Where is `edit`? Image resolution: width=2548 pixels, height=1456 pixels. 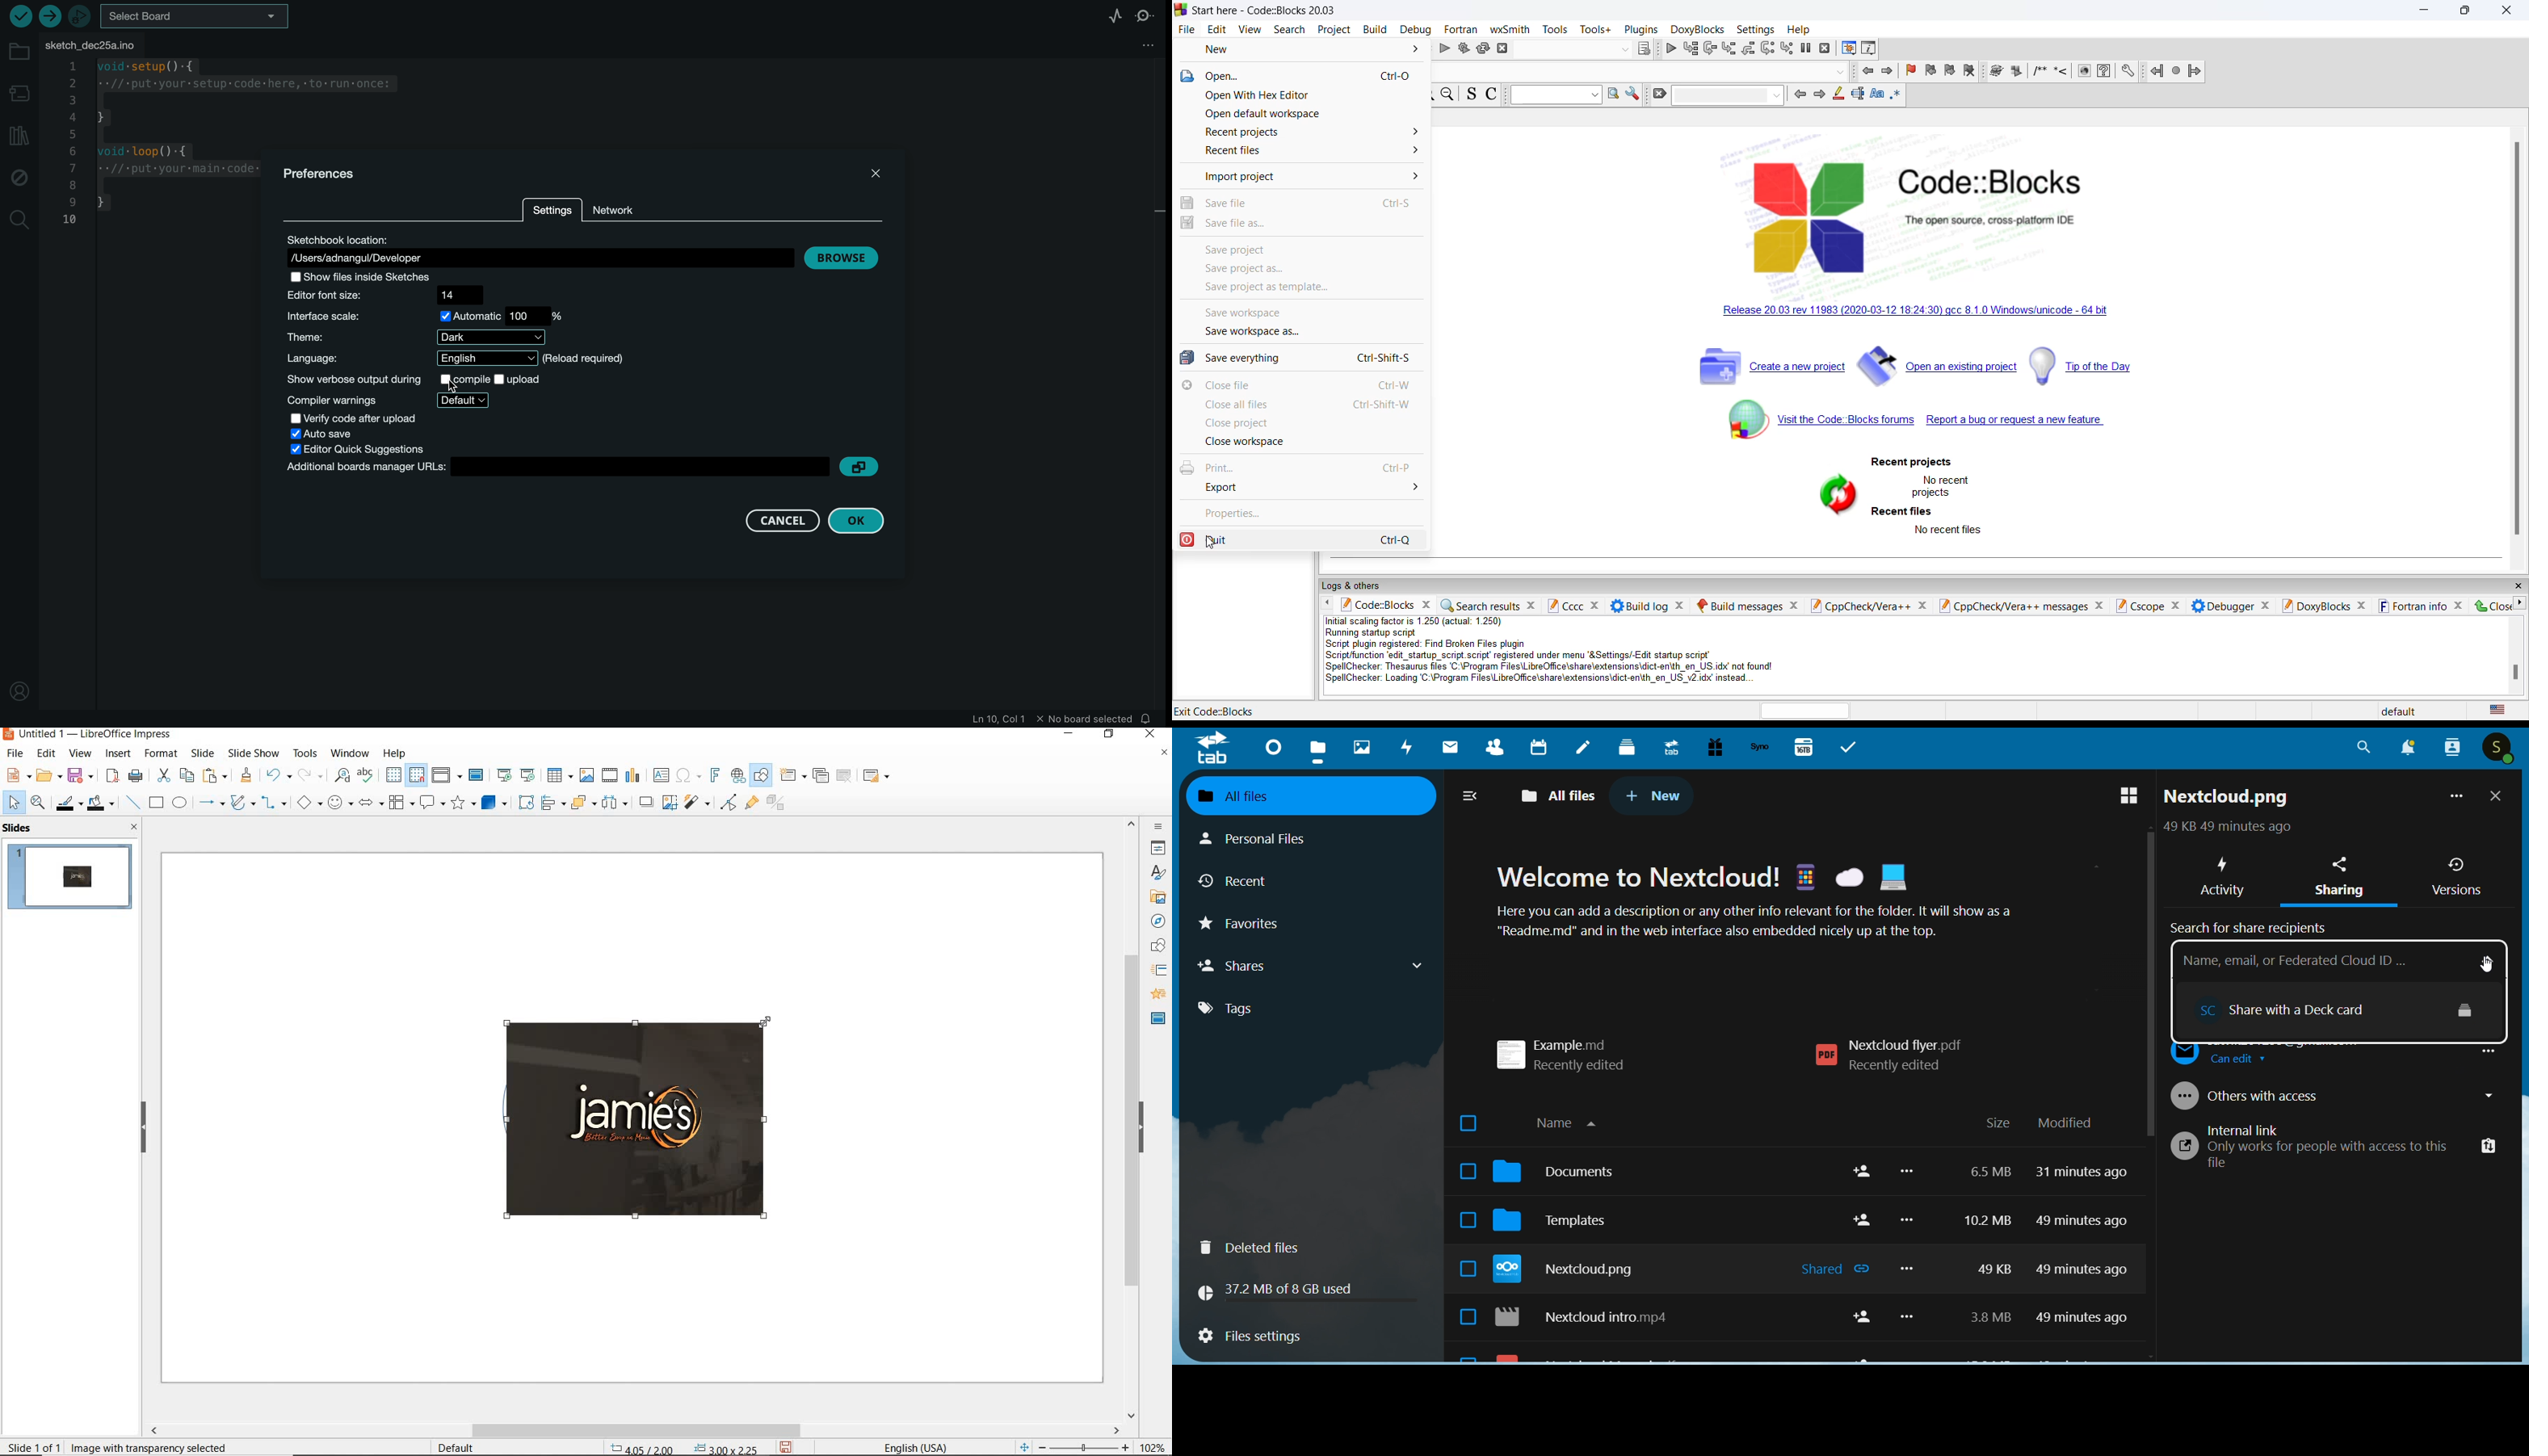
edit is located at coordinates (47, 753).